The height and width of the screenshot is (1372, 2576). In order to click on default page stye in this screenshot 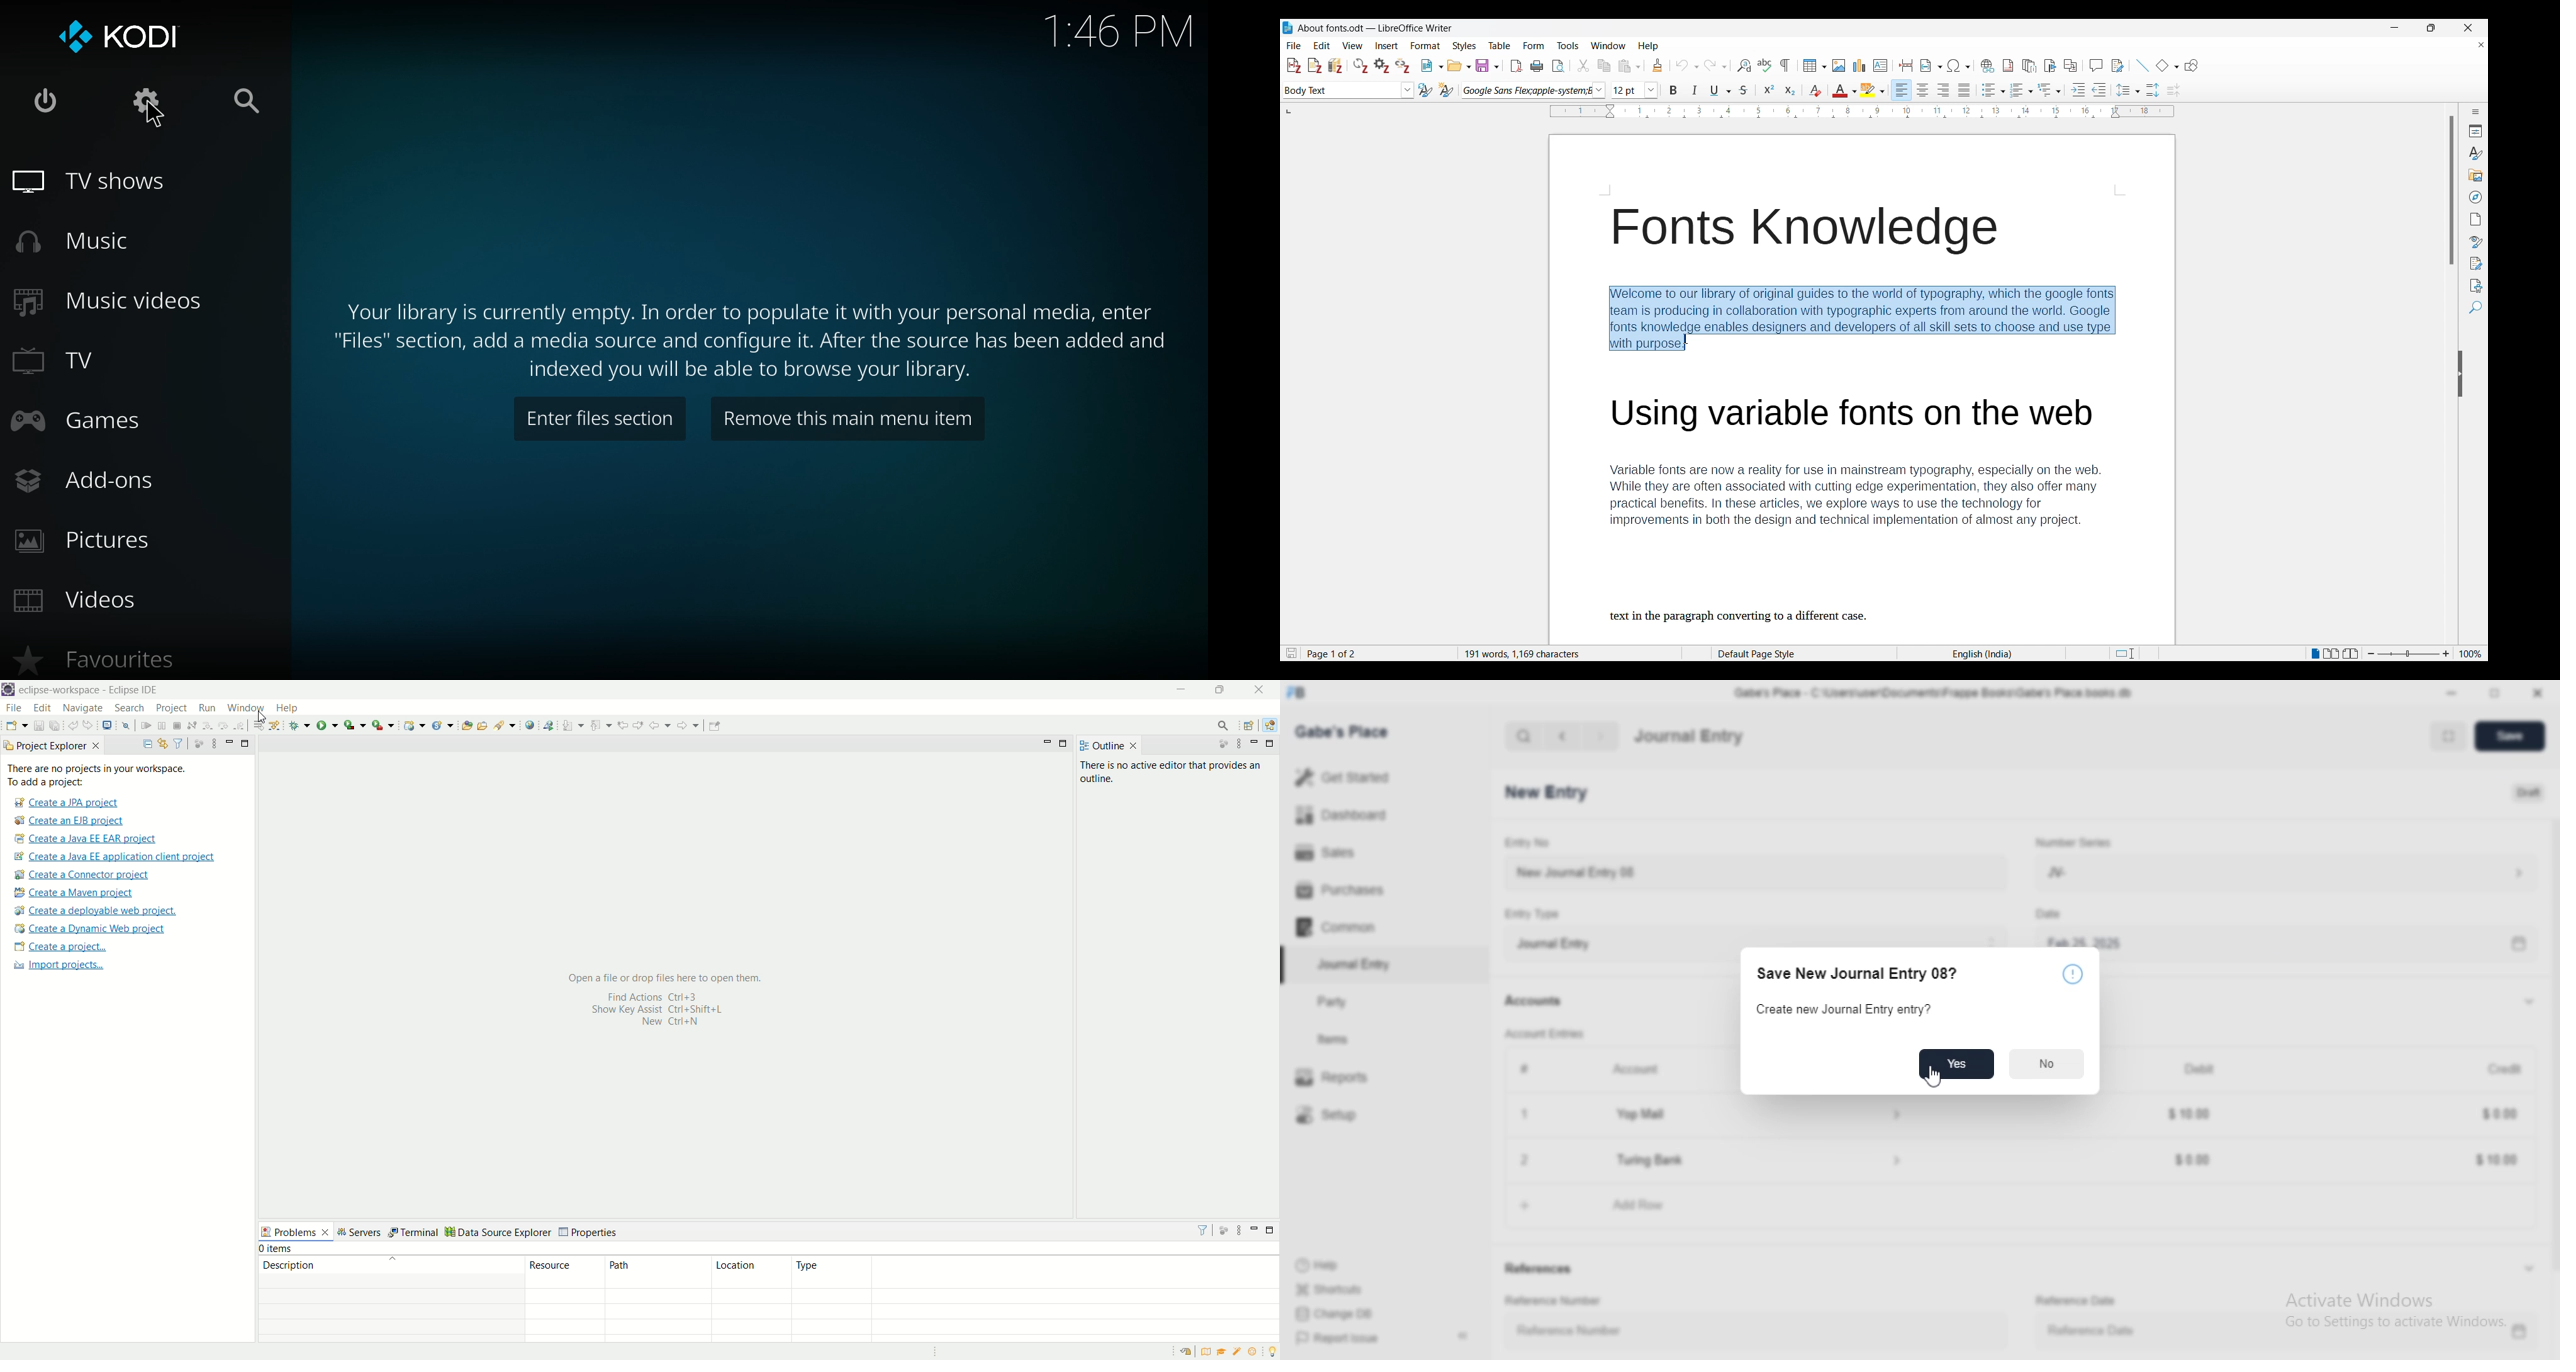, I will do `click(1760, 652)`.